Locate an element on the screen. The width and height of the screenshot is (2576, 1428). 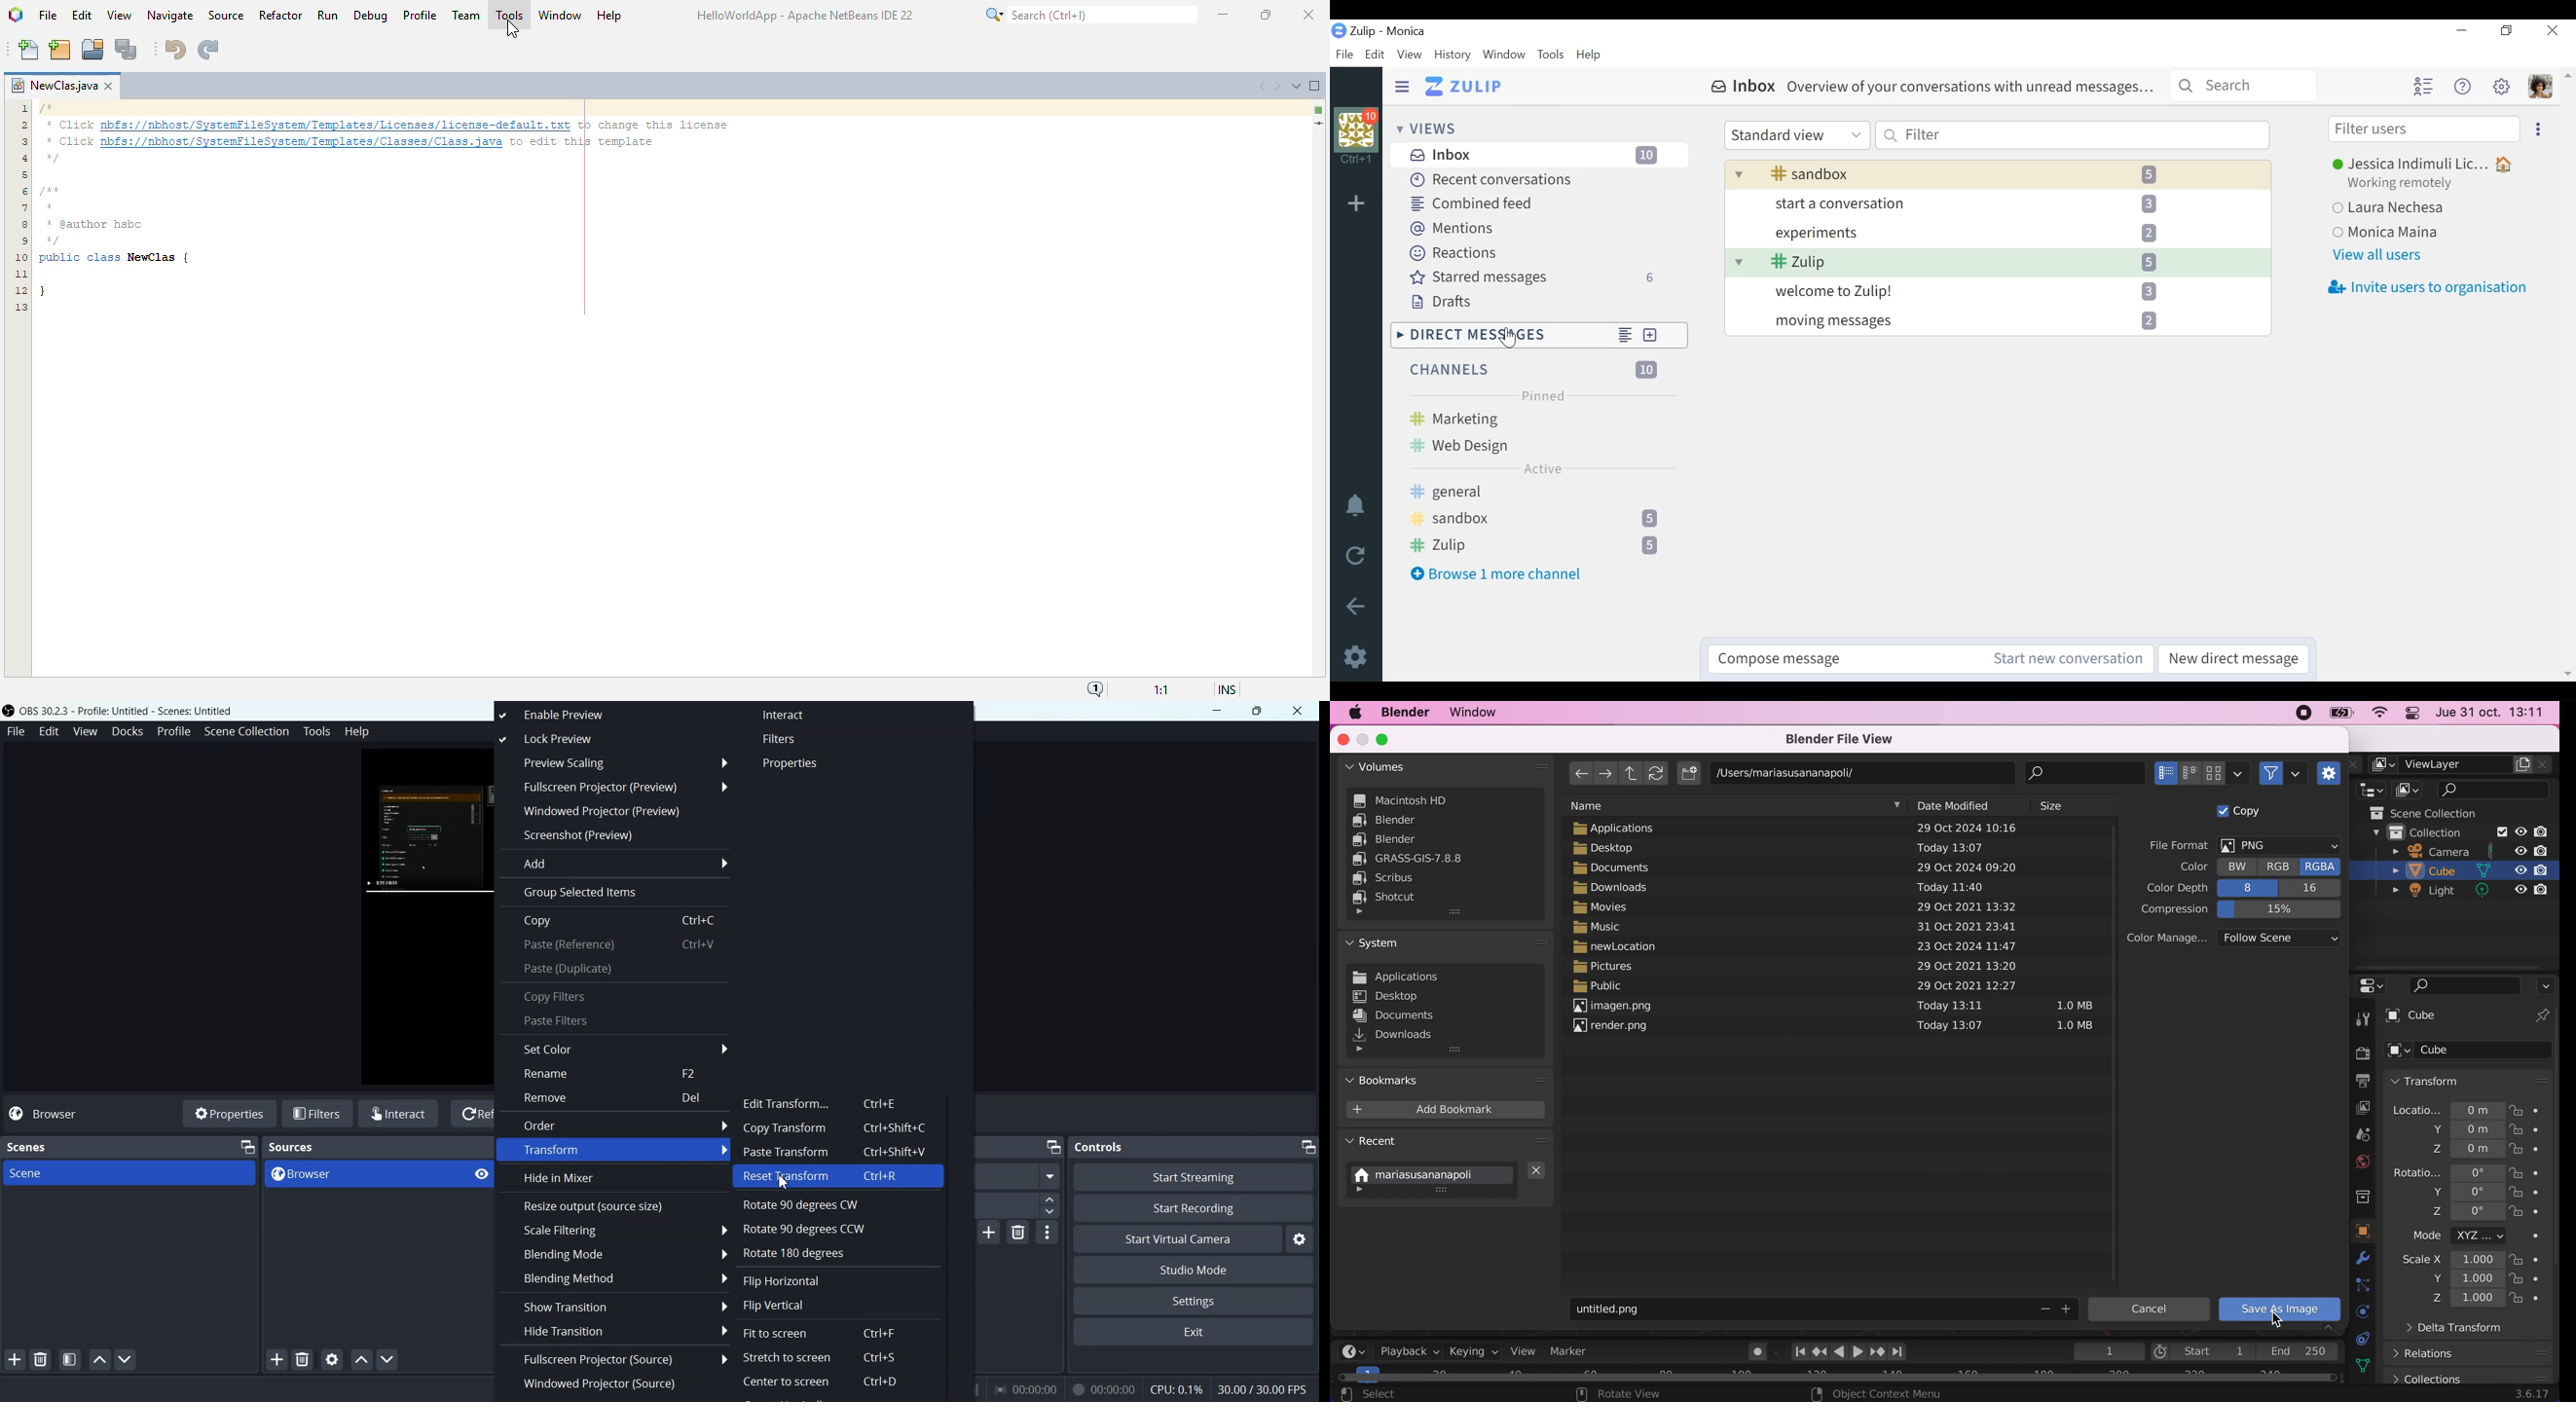
Blending Mode is located at coordinates (616, 1253).